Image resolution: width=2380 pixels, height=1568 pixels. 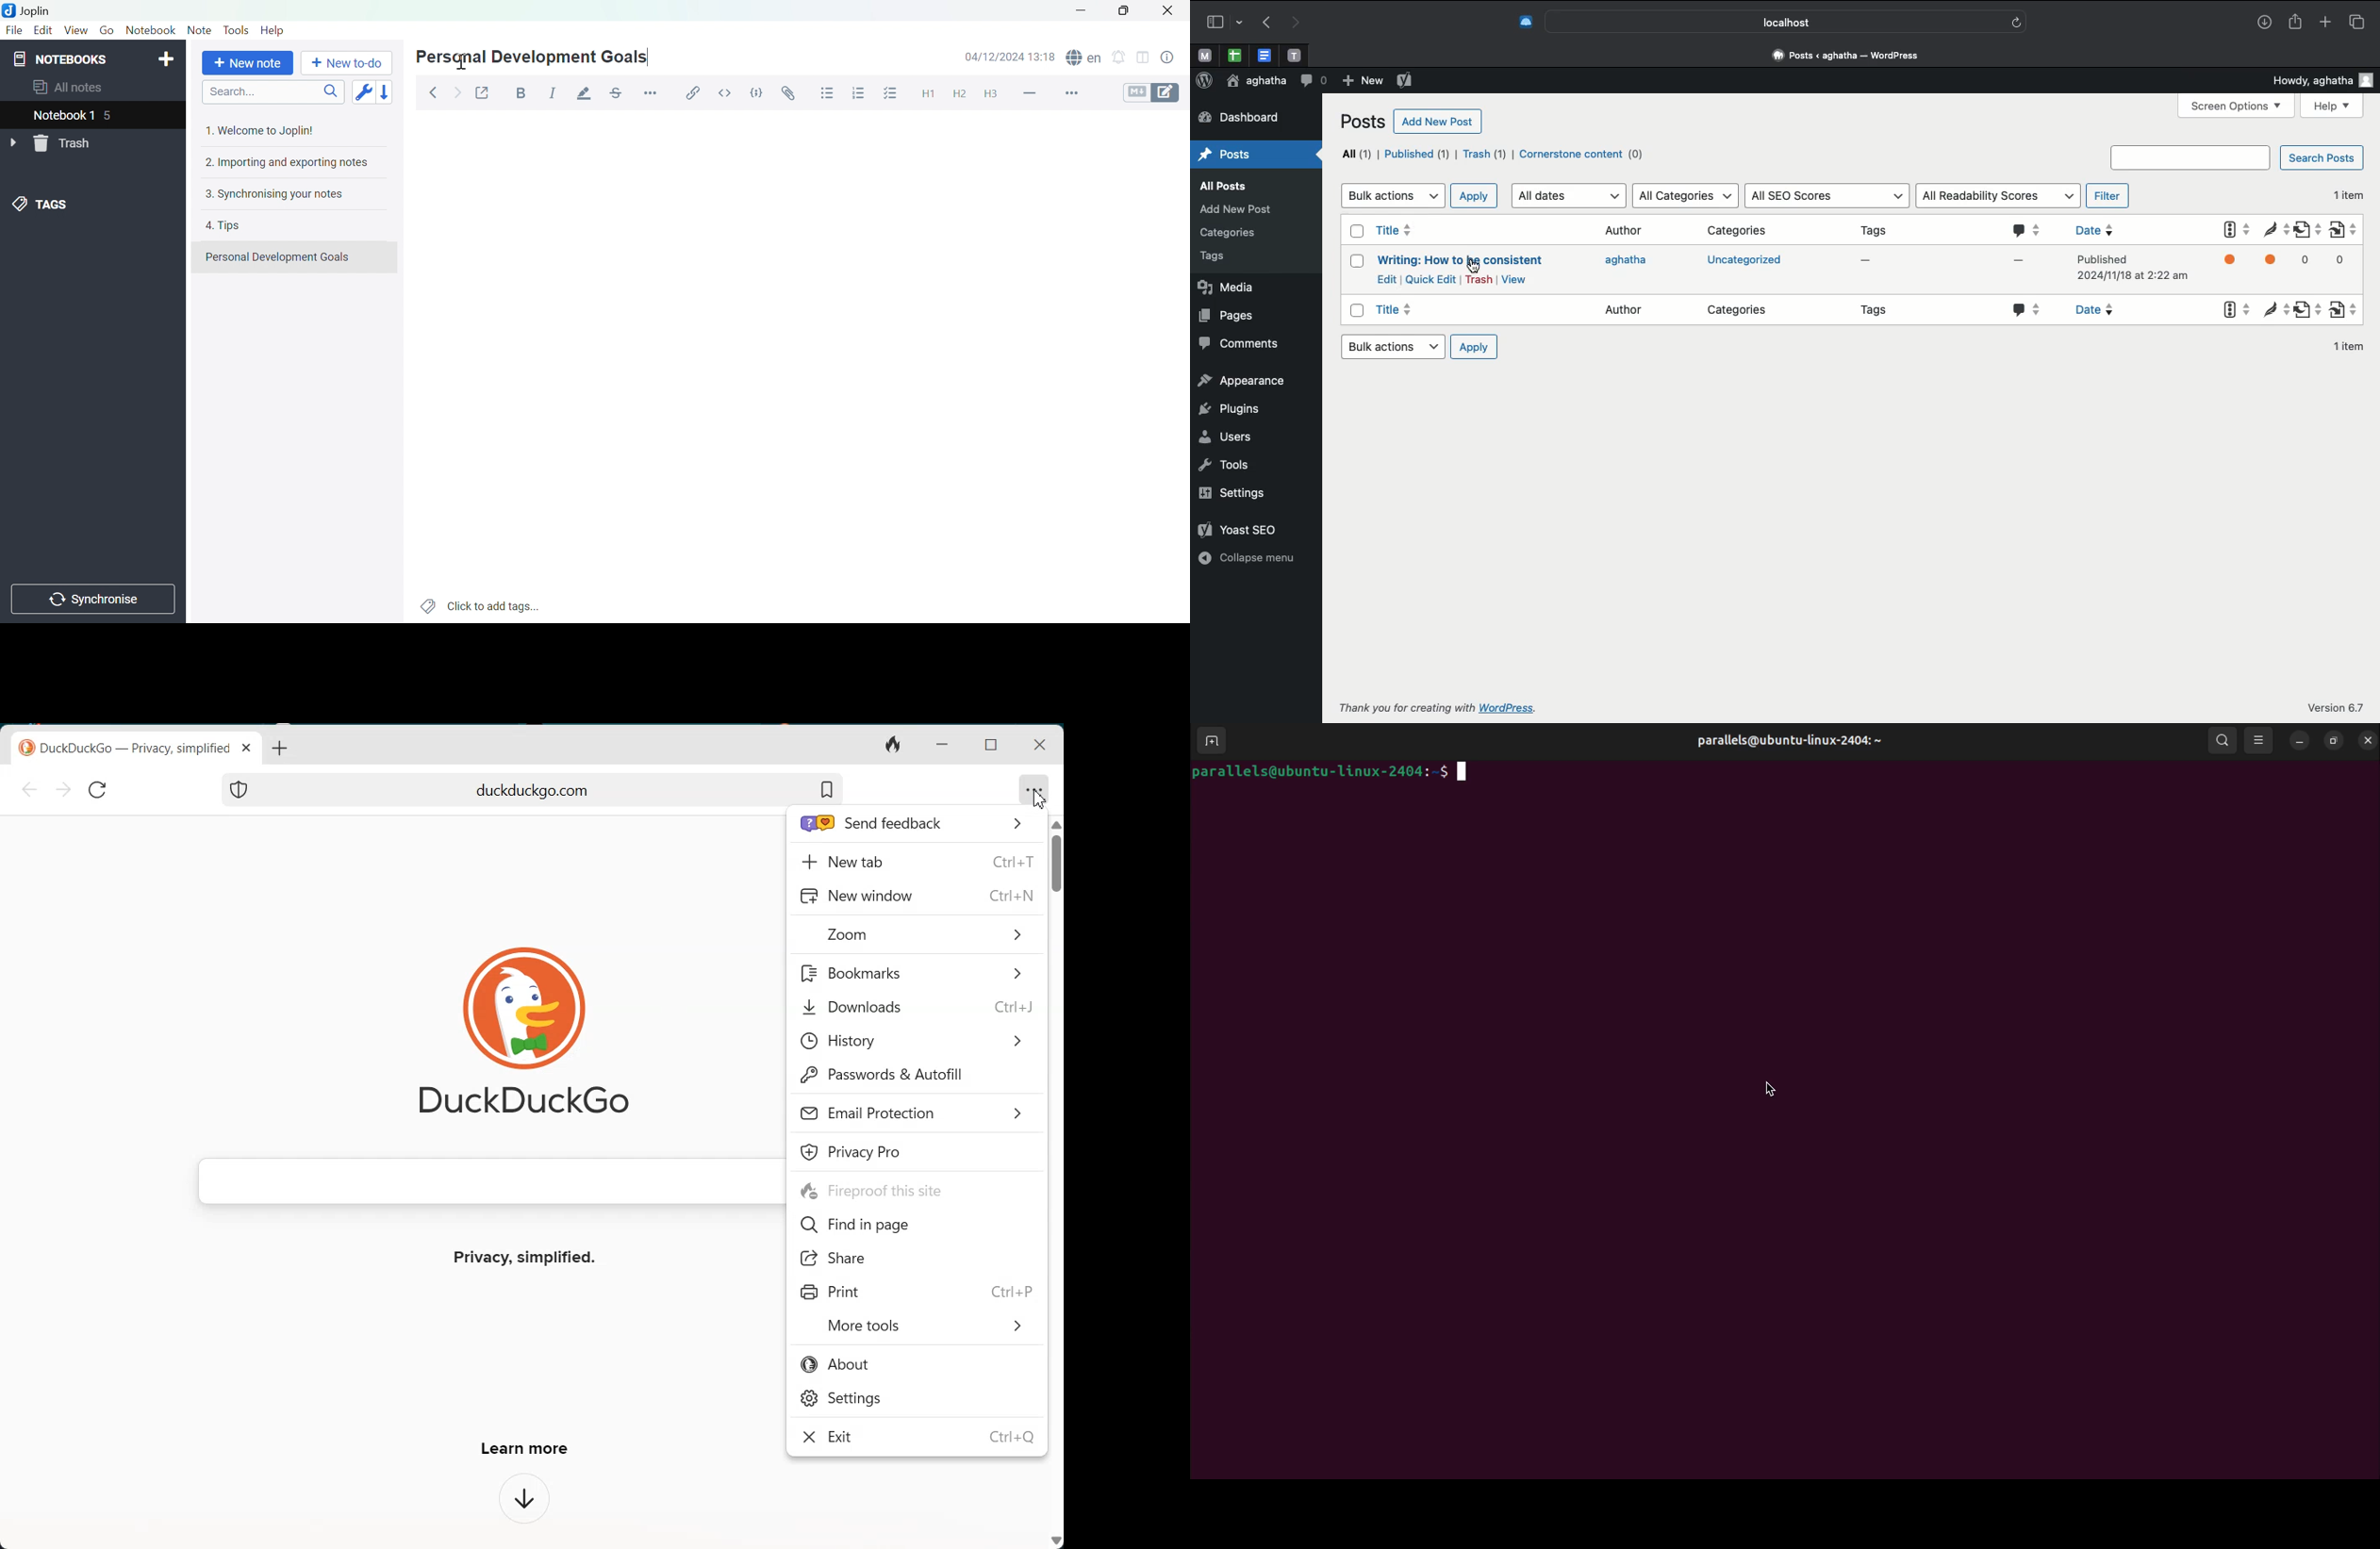 What do you see at coordinates (480, 605) in the screenshot?
I see `Click to add tags...` at bounding box center [480, 605].